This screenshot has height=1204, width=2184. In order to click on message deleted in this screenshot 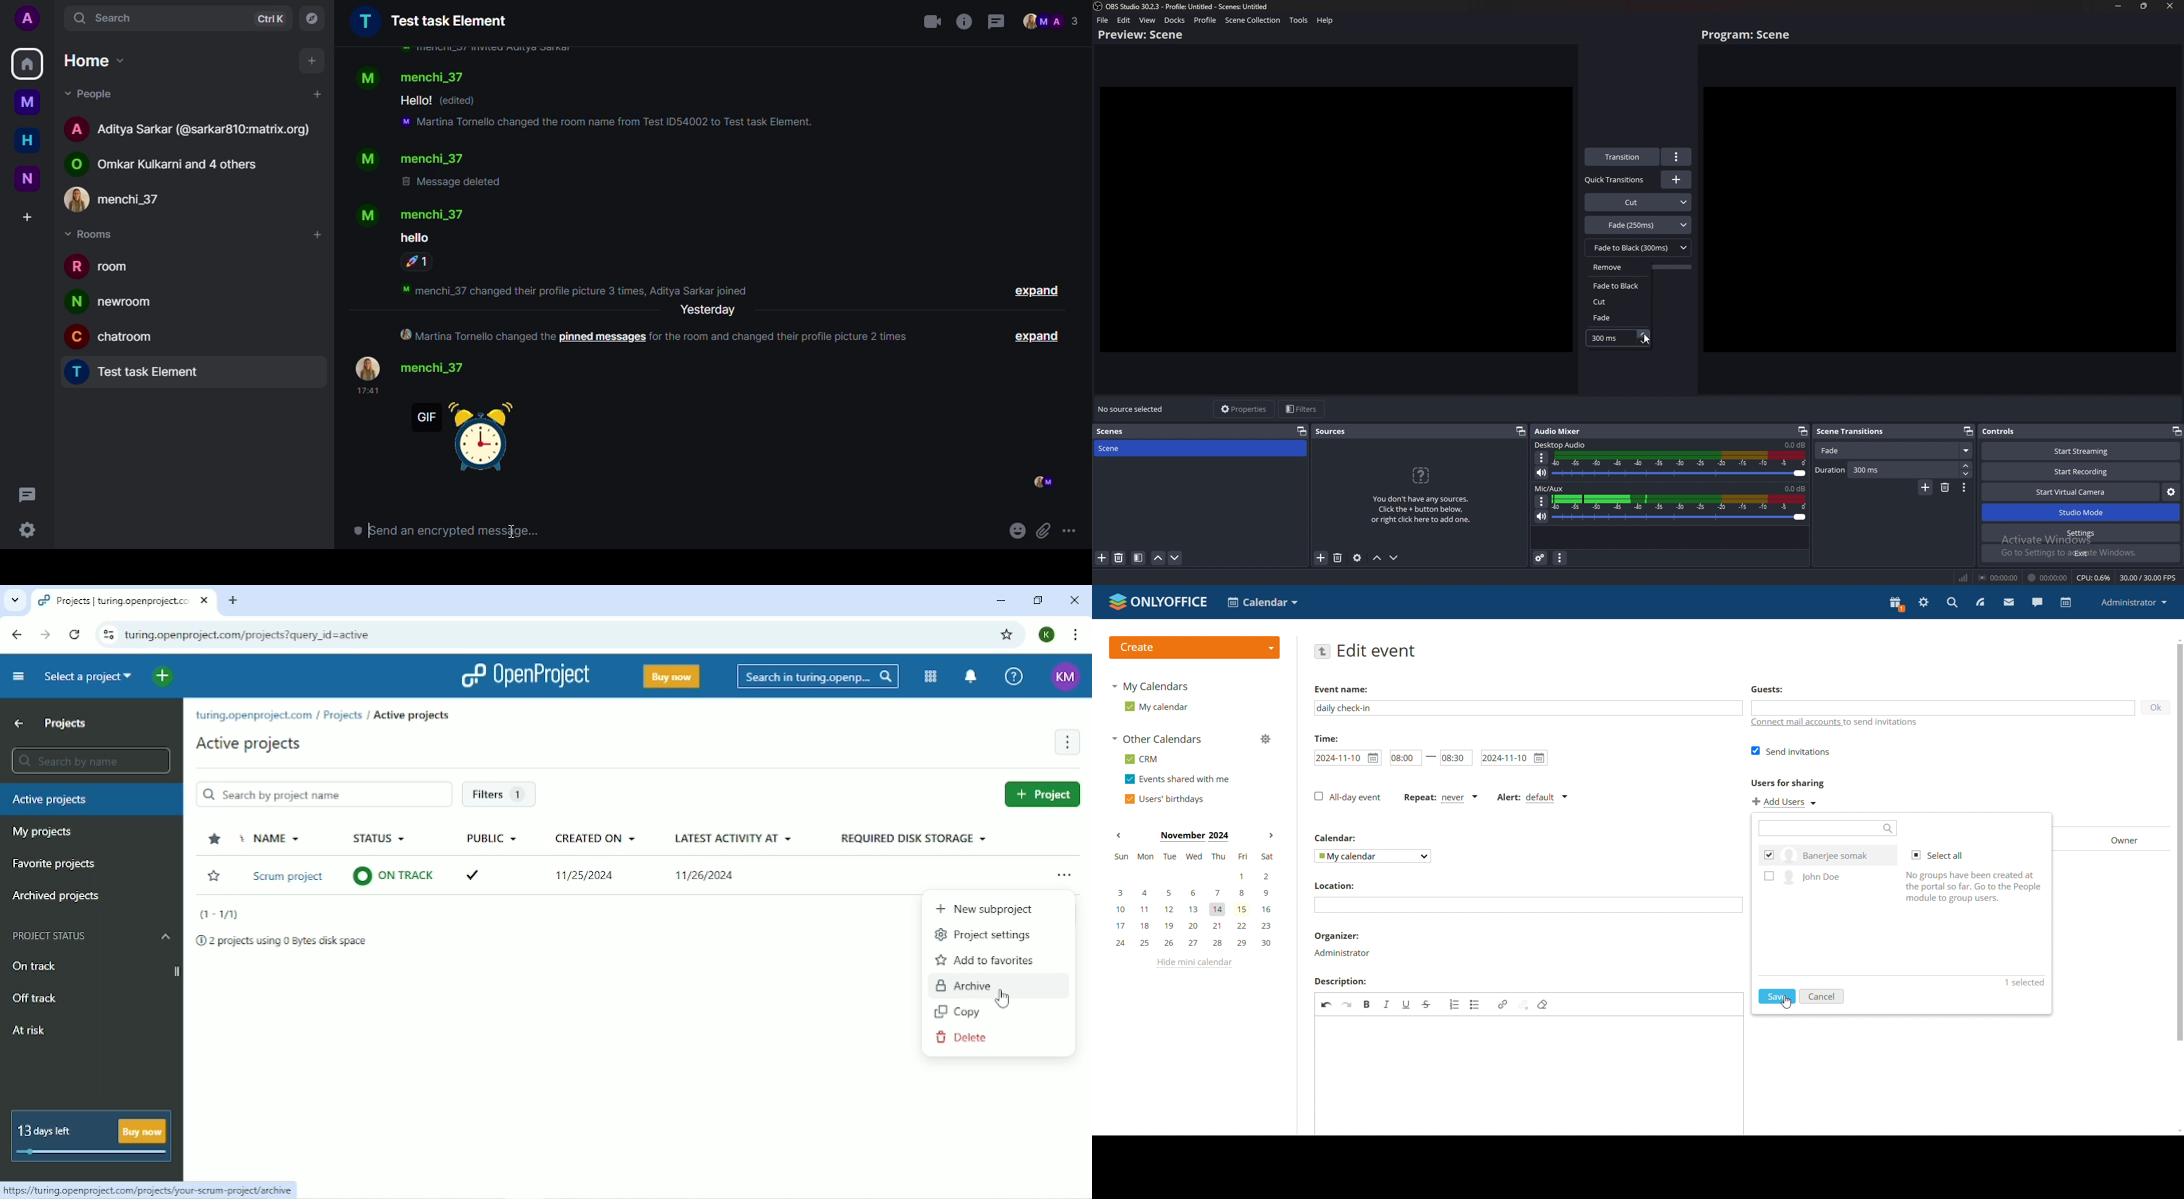, I will do `click(454, 182)`.